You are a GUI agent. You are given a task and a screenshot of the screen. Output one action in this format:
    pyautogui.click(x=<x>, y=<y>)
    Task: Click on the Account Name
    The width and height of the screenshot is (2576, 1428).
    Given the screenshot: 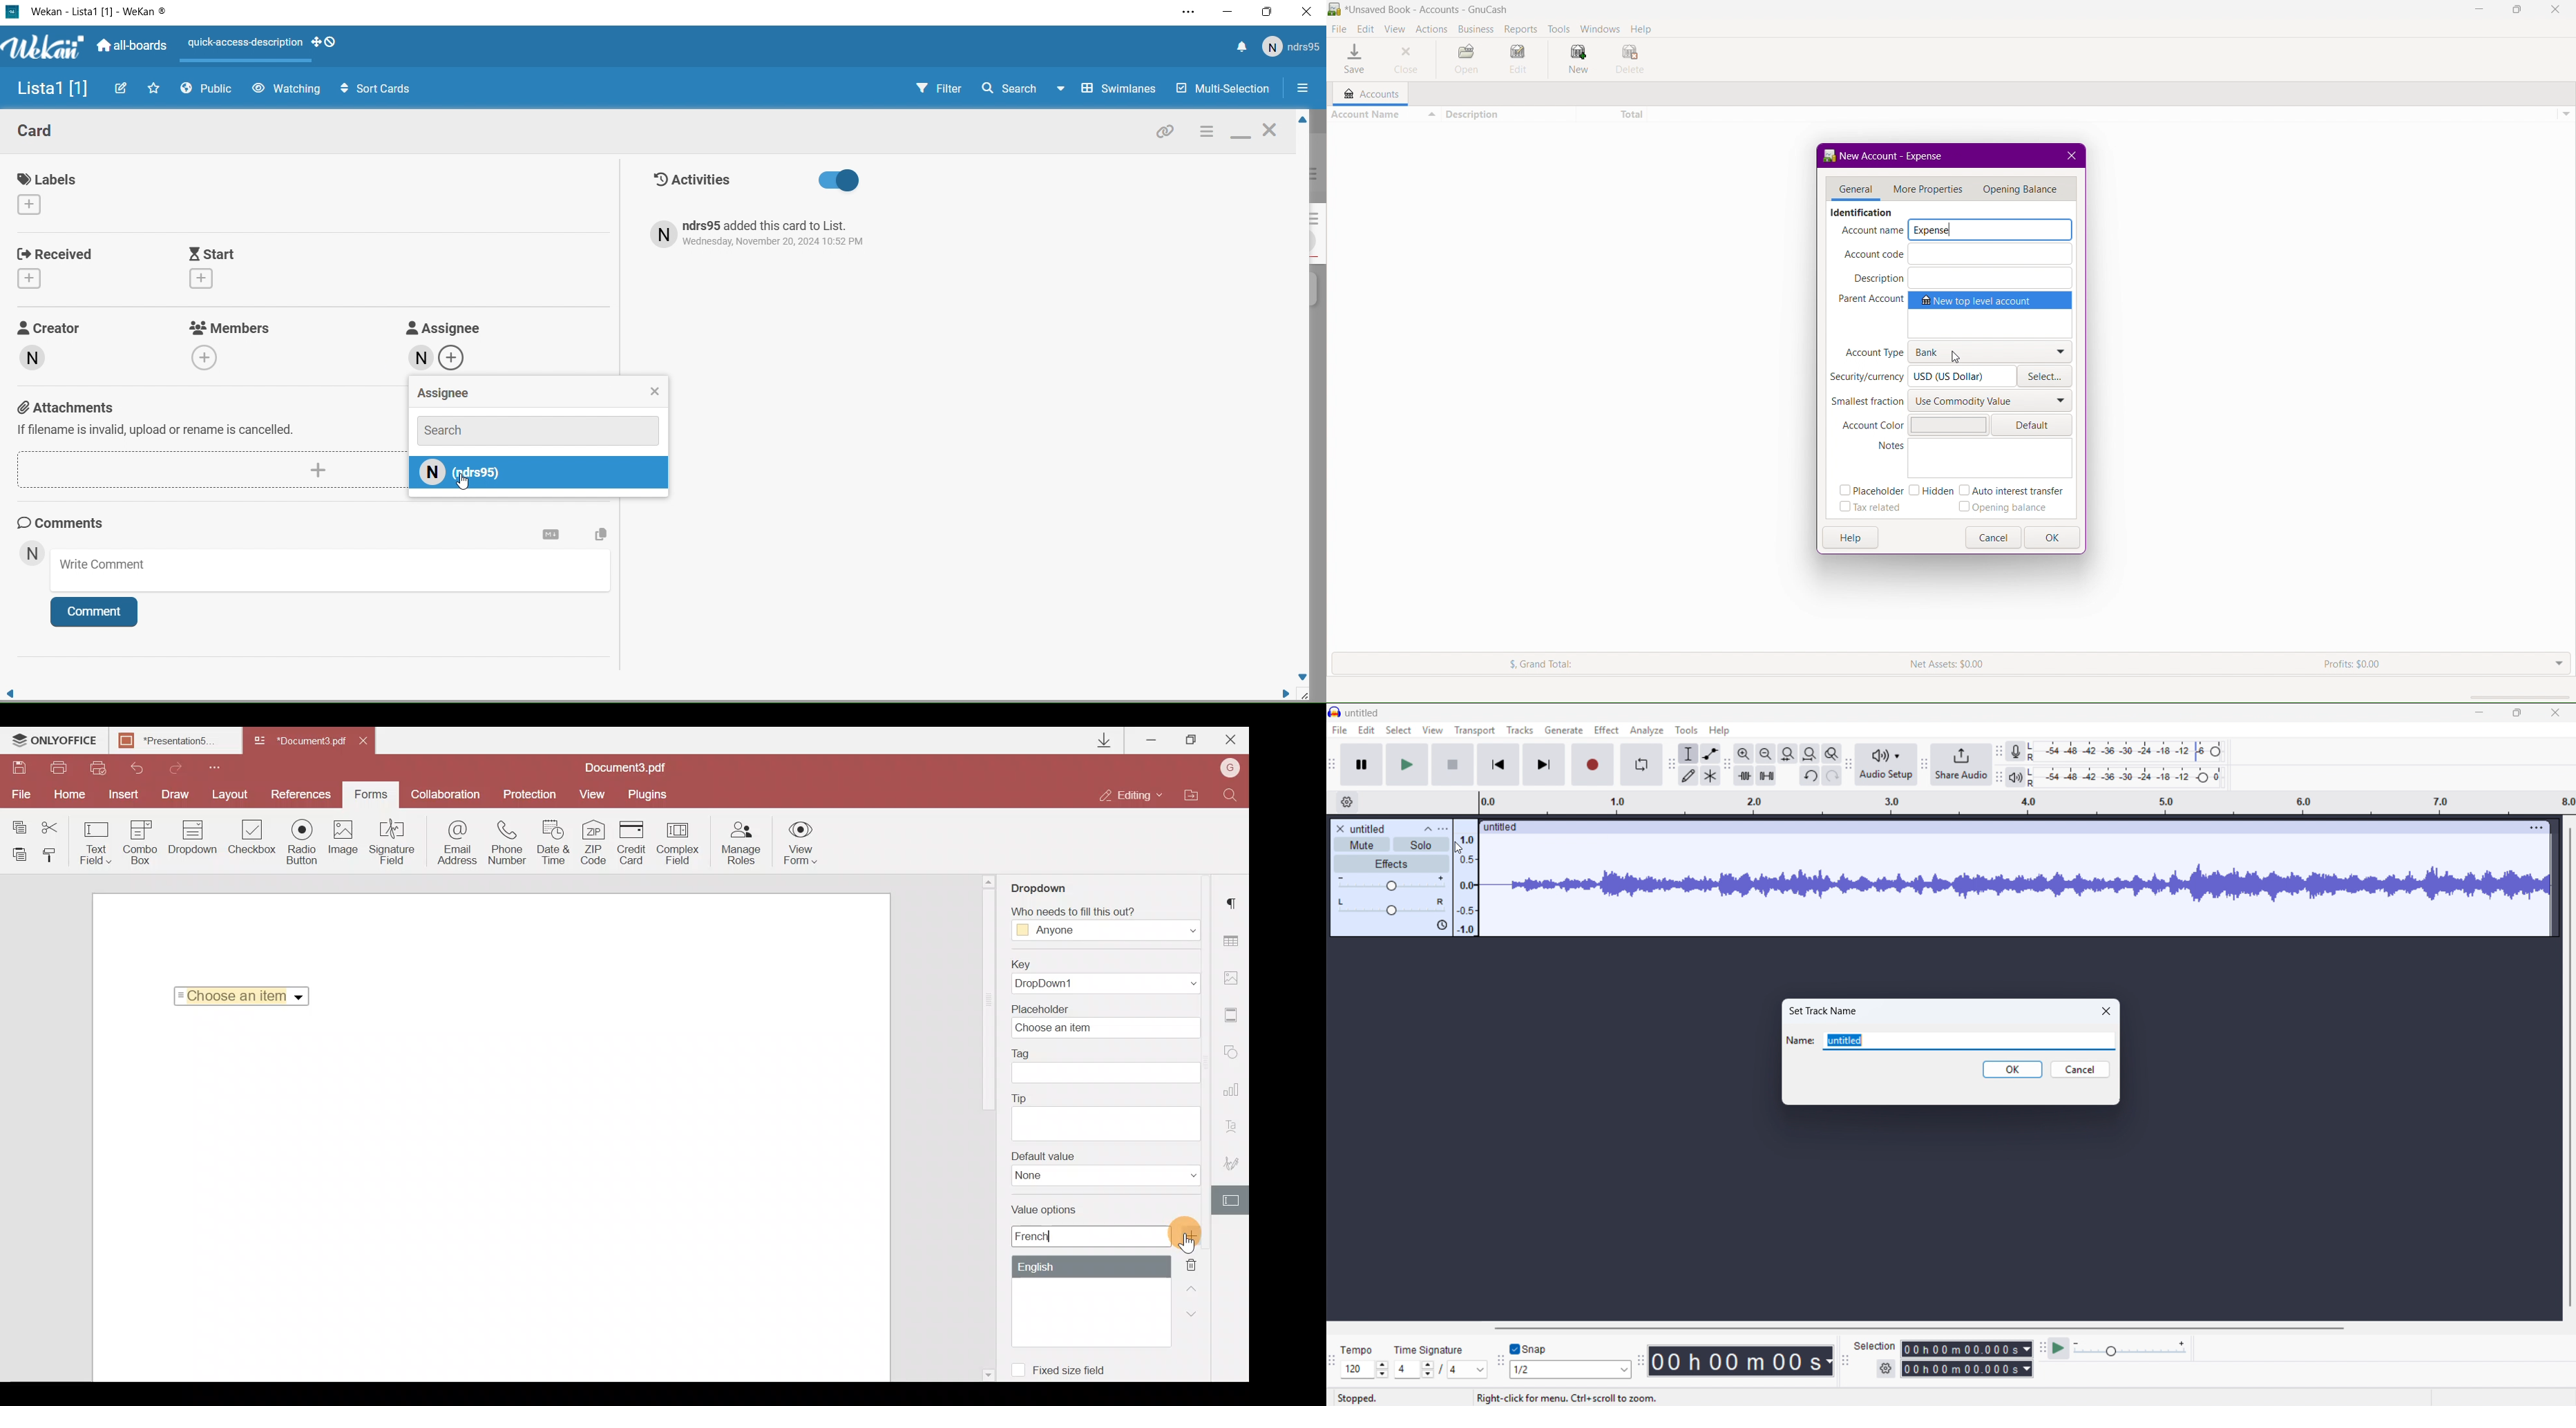 What is the action you would take?
    pyautogui.click(x=1384, y=114)
    